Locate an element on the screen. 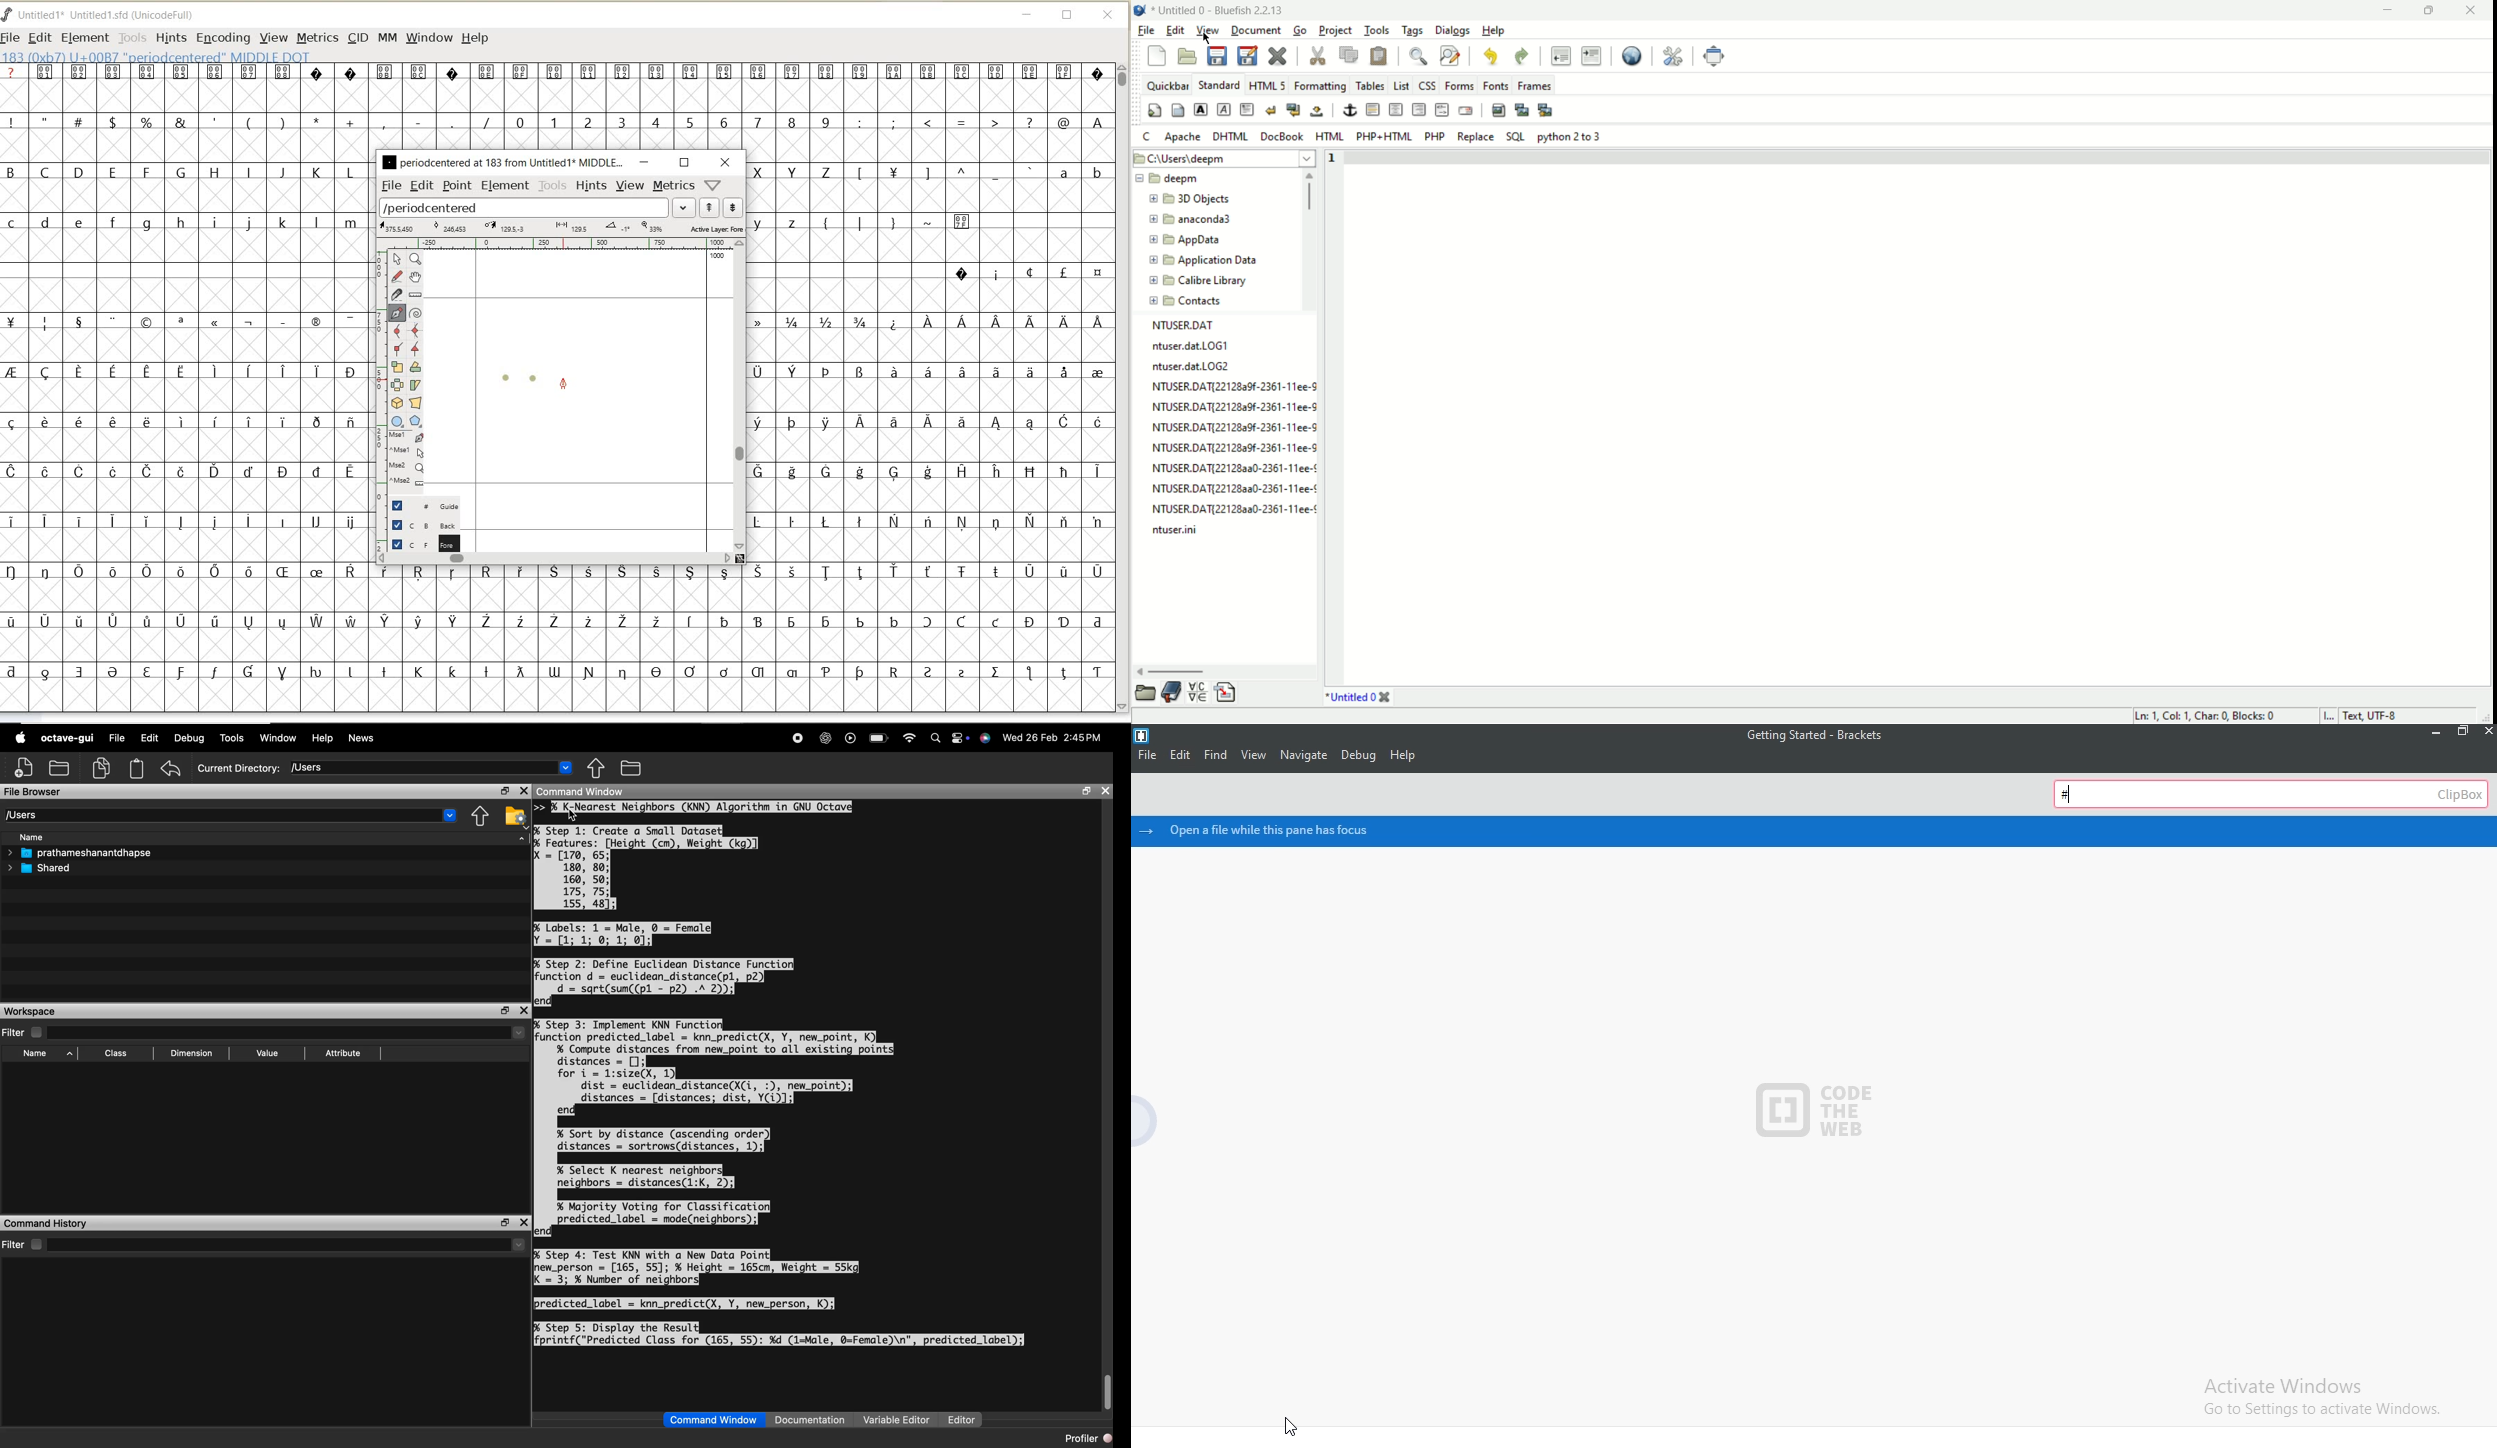 Image resolution: width=2520 pixels, height=1456 pixels. insert thumbnail is located at coordinates (1522, 111).